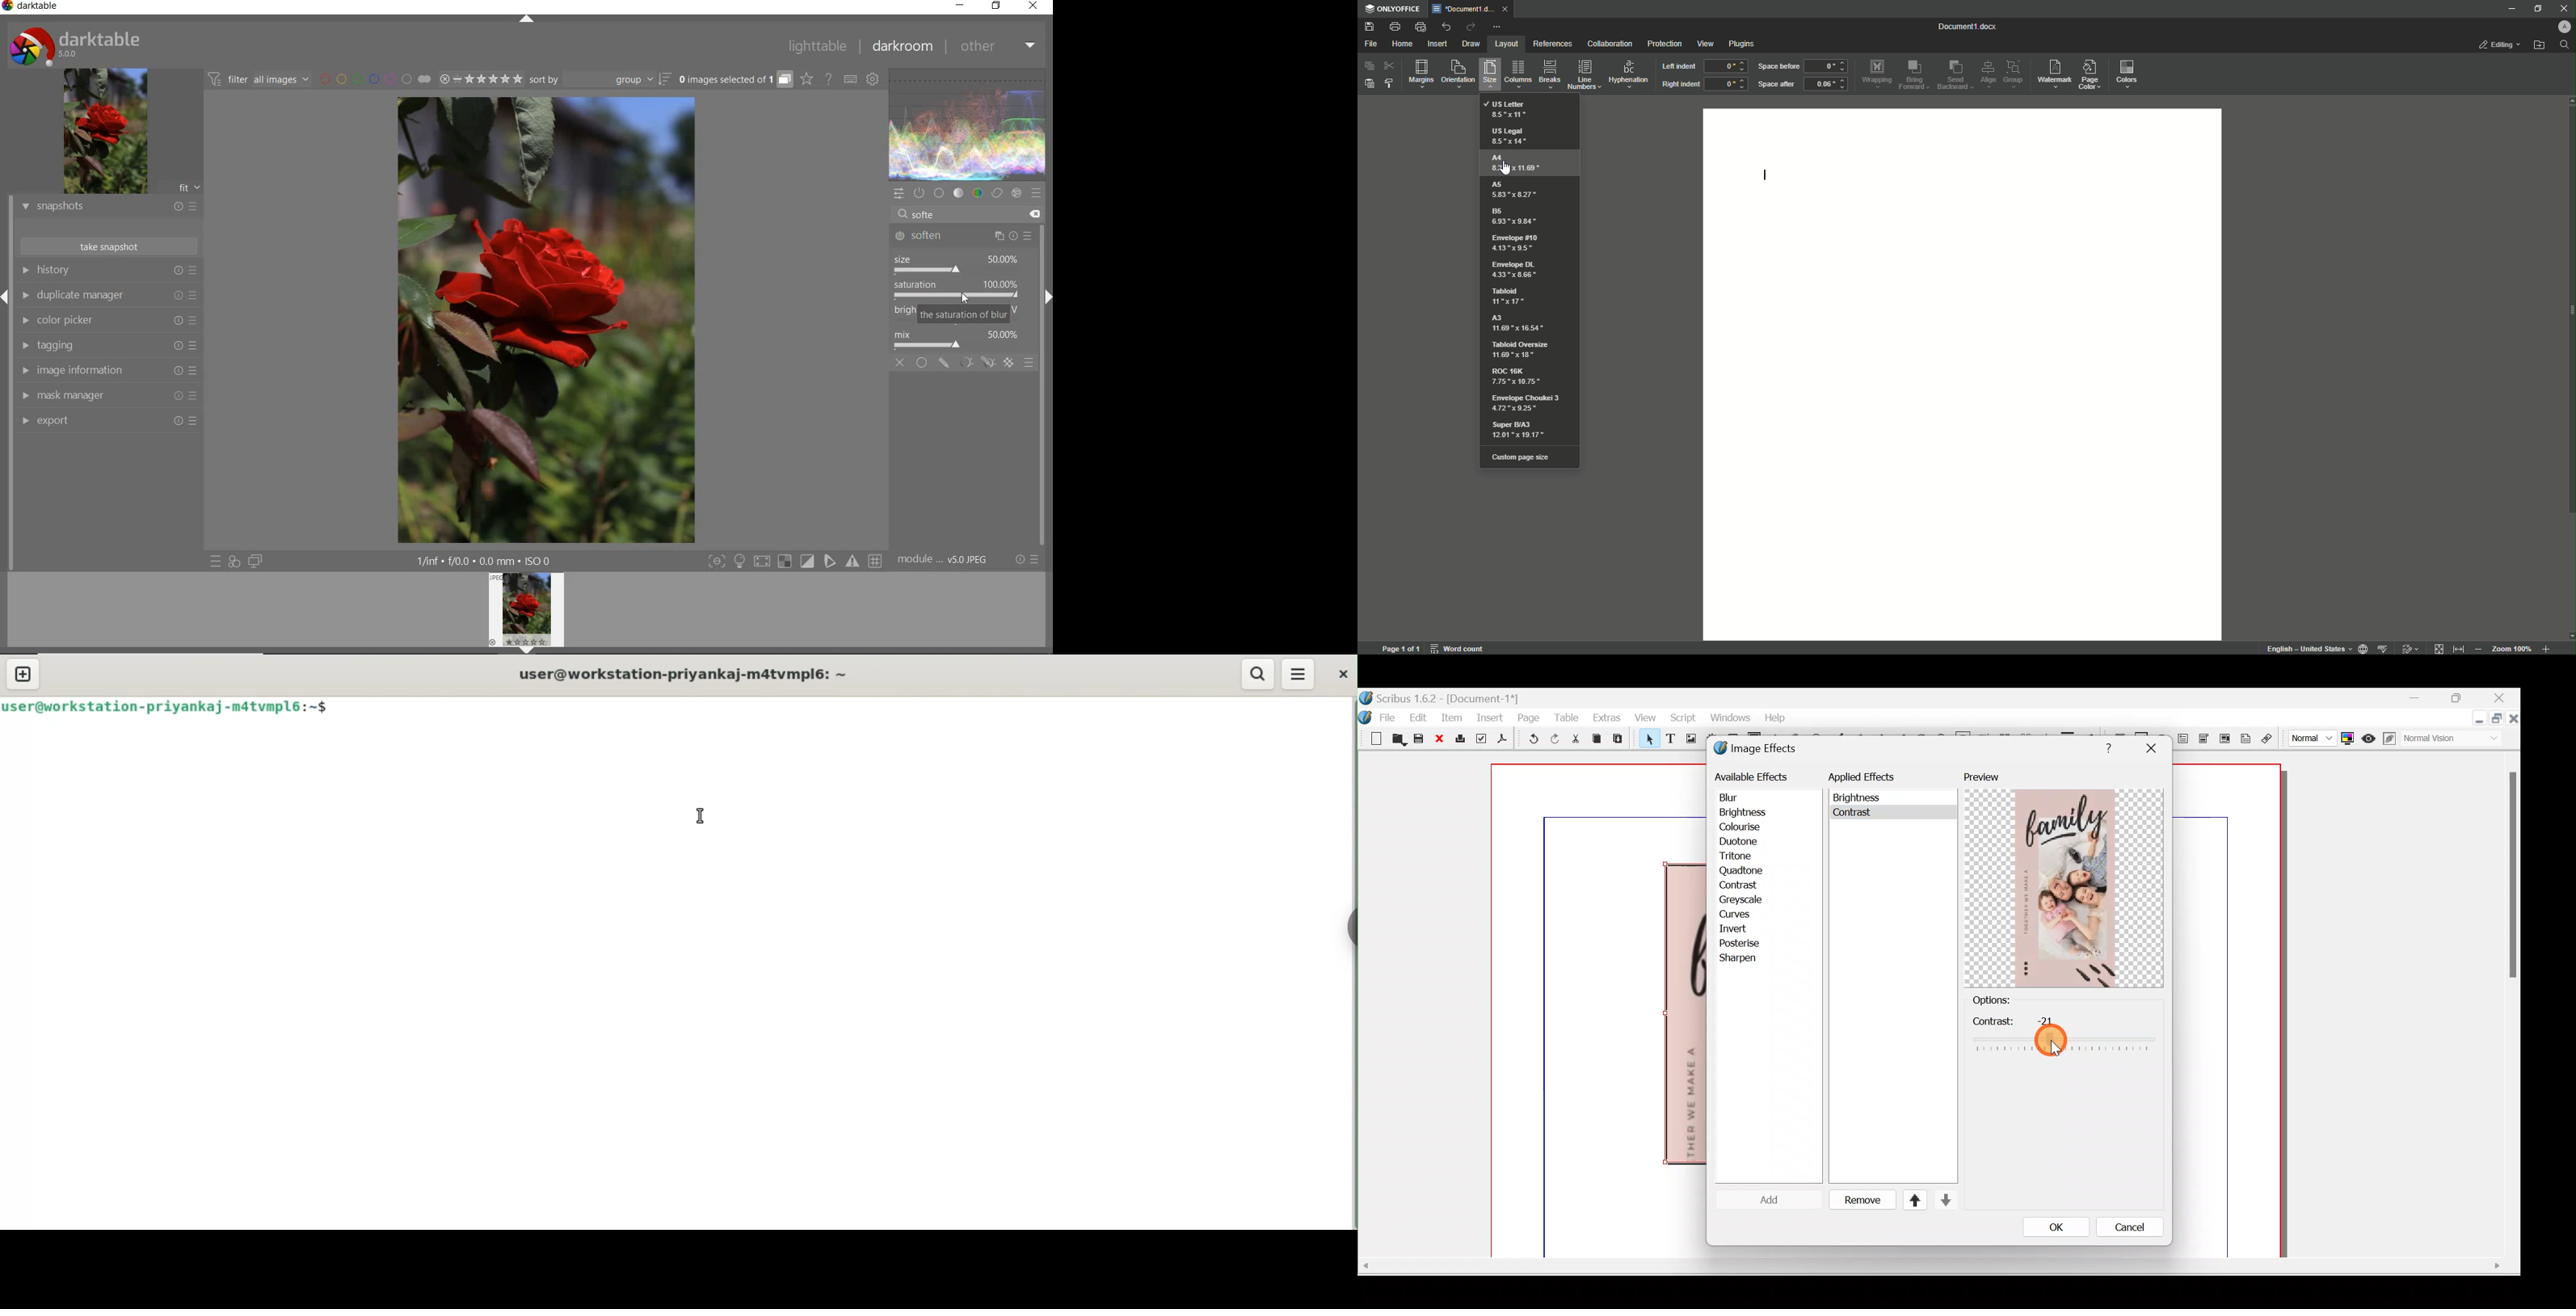  Describe the element at coordinates (108, 296) in the screenshot. I see `duplicate manager` at that location.